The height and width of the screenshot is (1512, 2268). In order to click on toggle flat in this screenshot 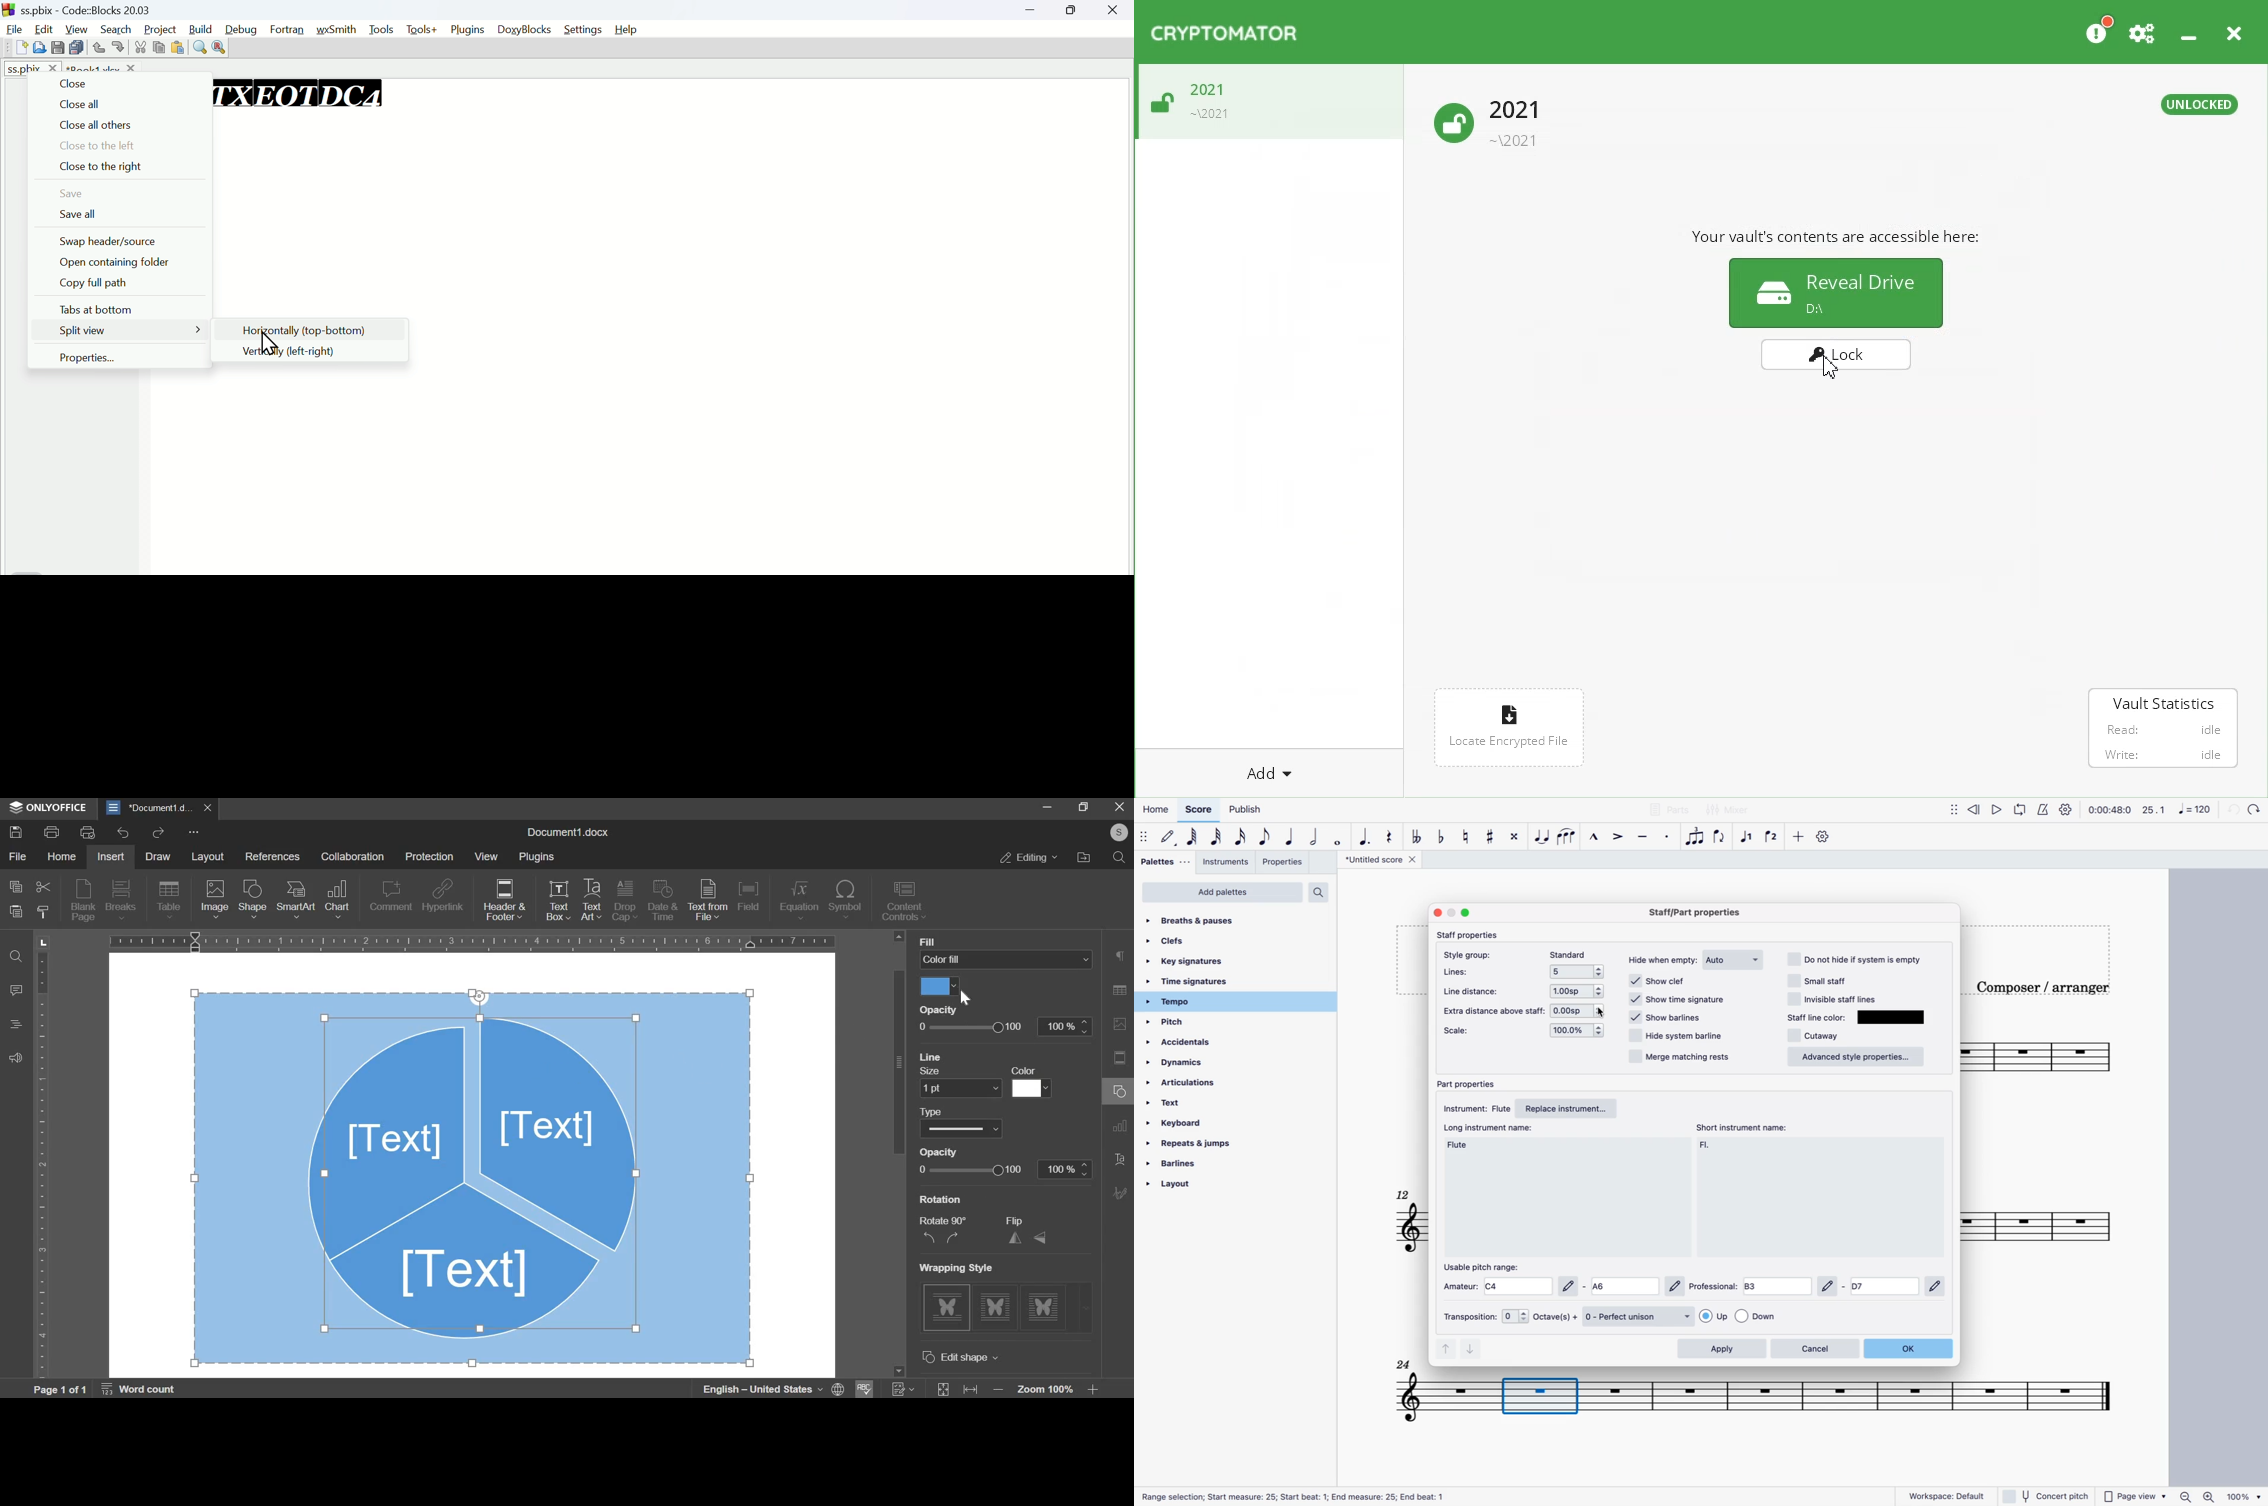, I will do `click(1440, 837)`.